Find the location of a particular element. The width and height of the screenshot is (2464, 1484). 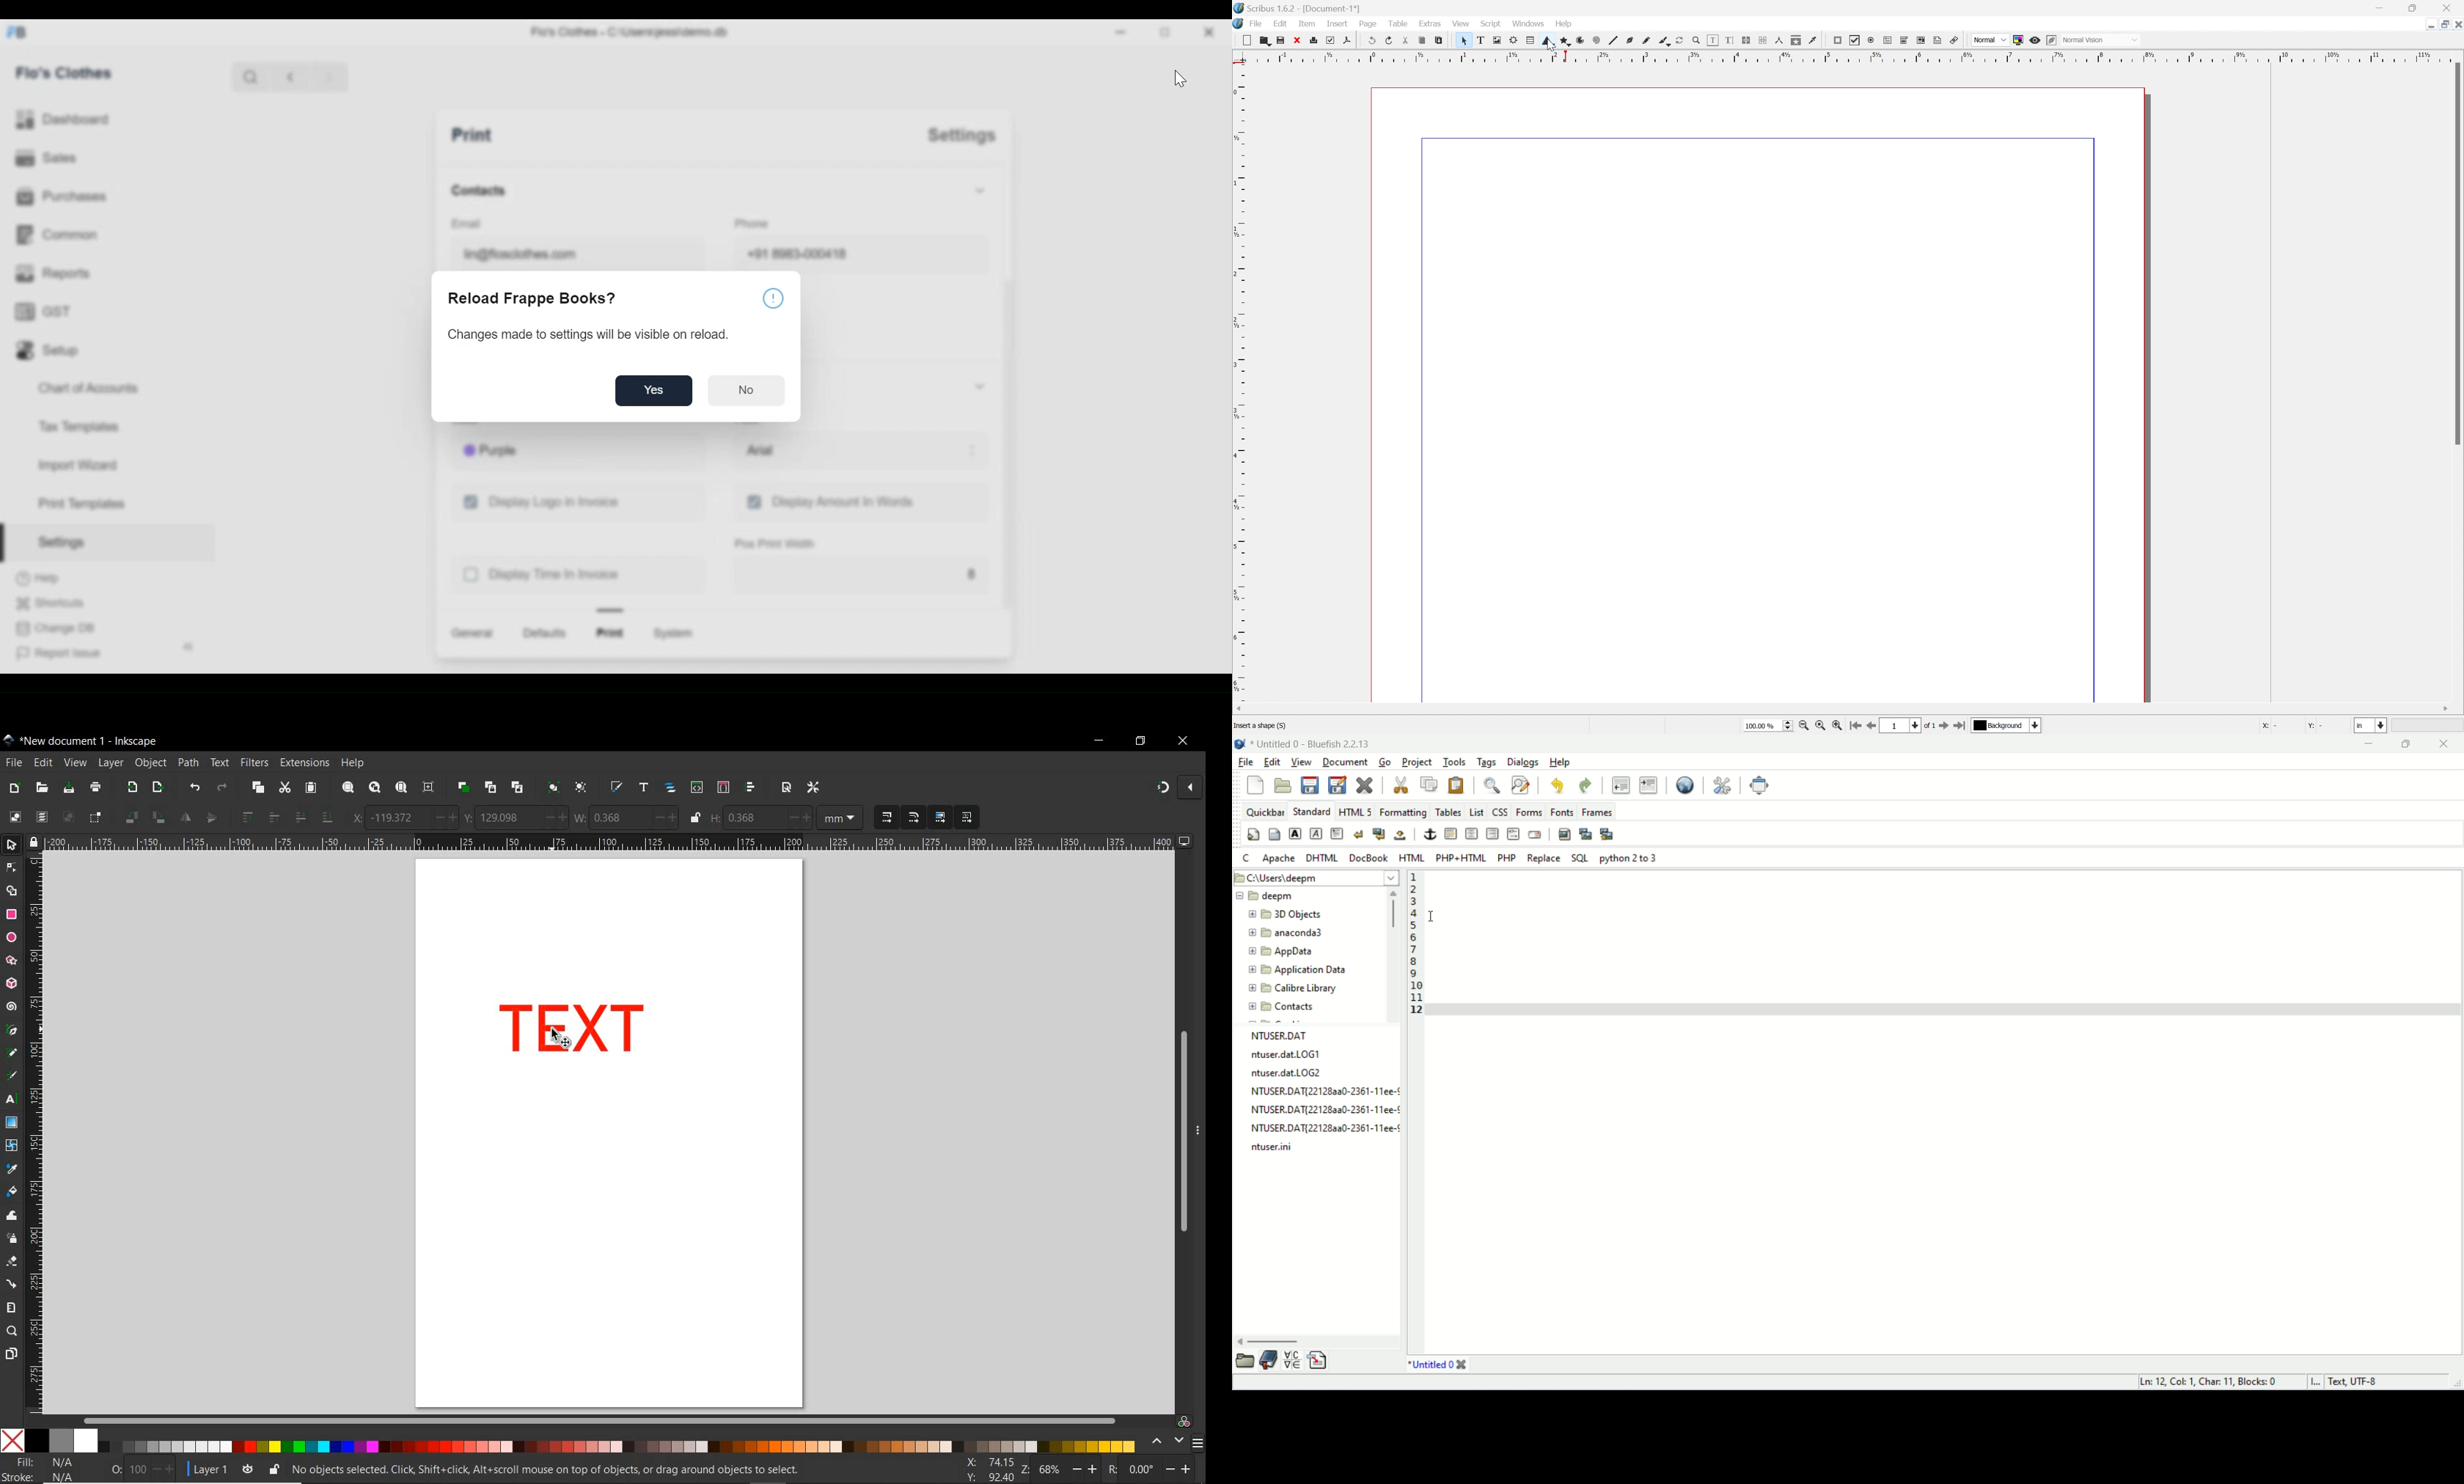

Close is located at coordinates (1297, 39).